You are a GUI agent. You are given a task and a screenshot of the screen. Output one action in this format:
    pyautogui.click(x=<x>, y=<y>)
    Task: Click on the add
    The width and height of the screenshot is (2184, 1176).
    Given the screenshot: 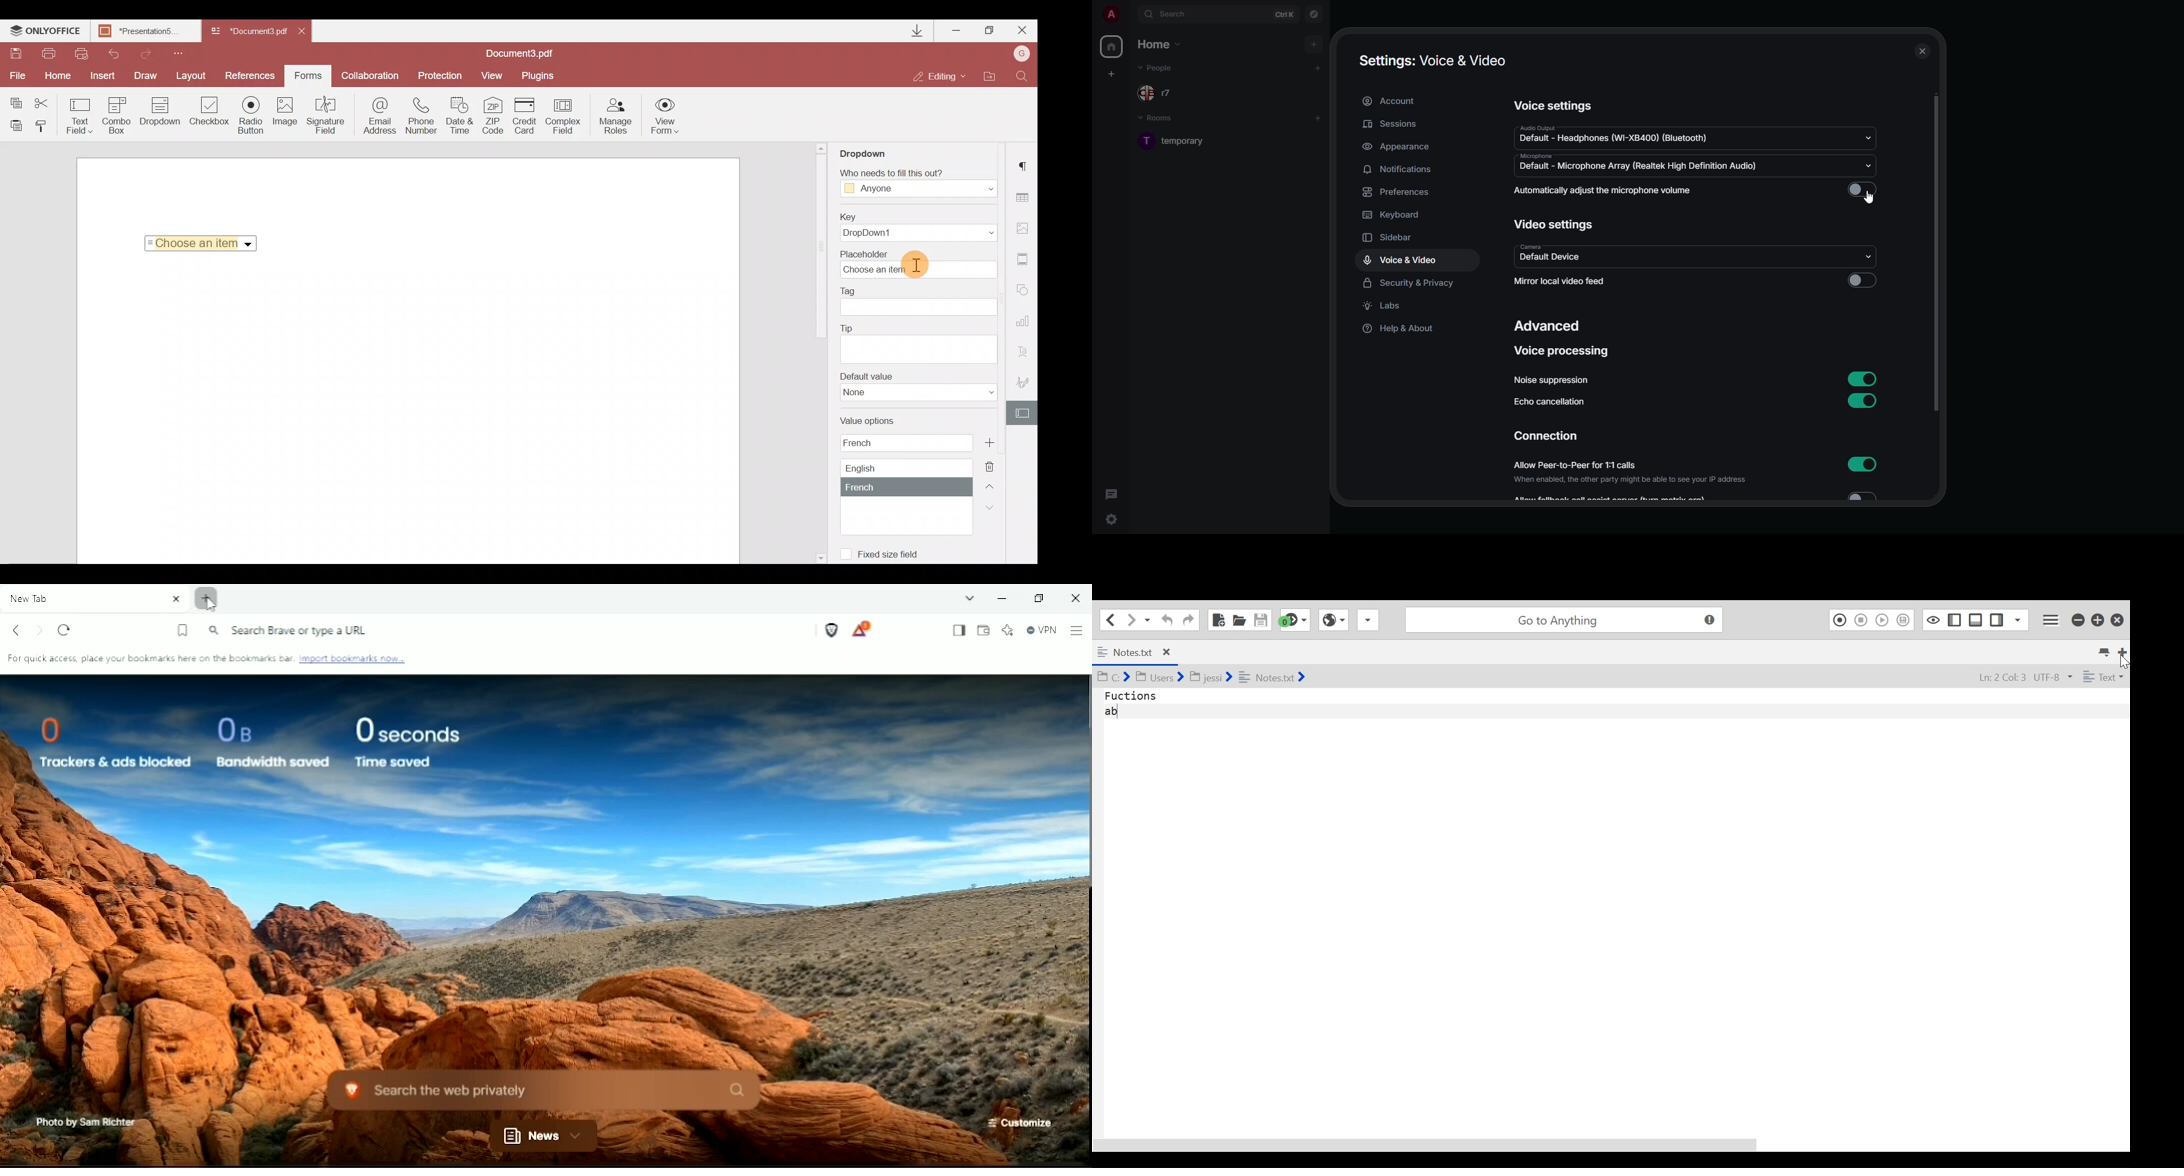 What is the action you would take?
    pyautogui.click(x=1318, y=68)
    